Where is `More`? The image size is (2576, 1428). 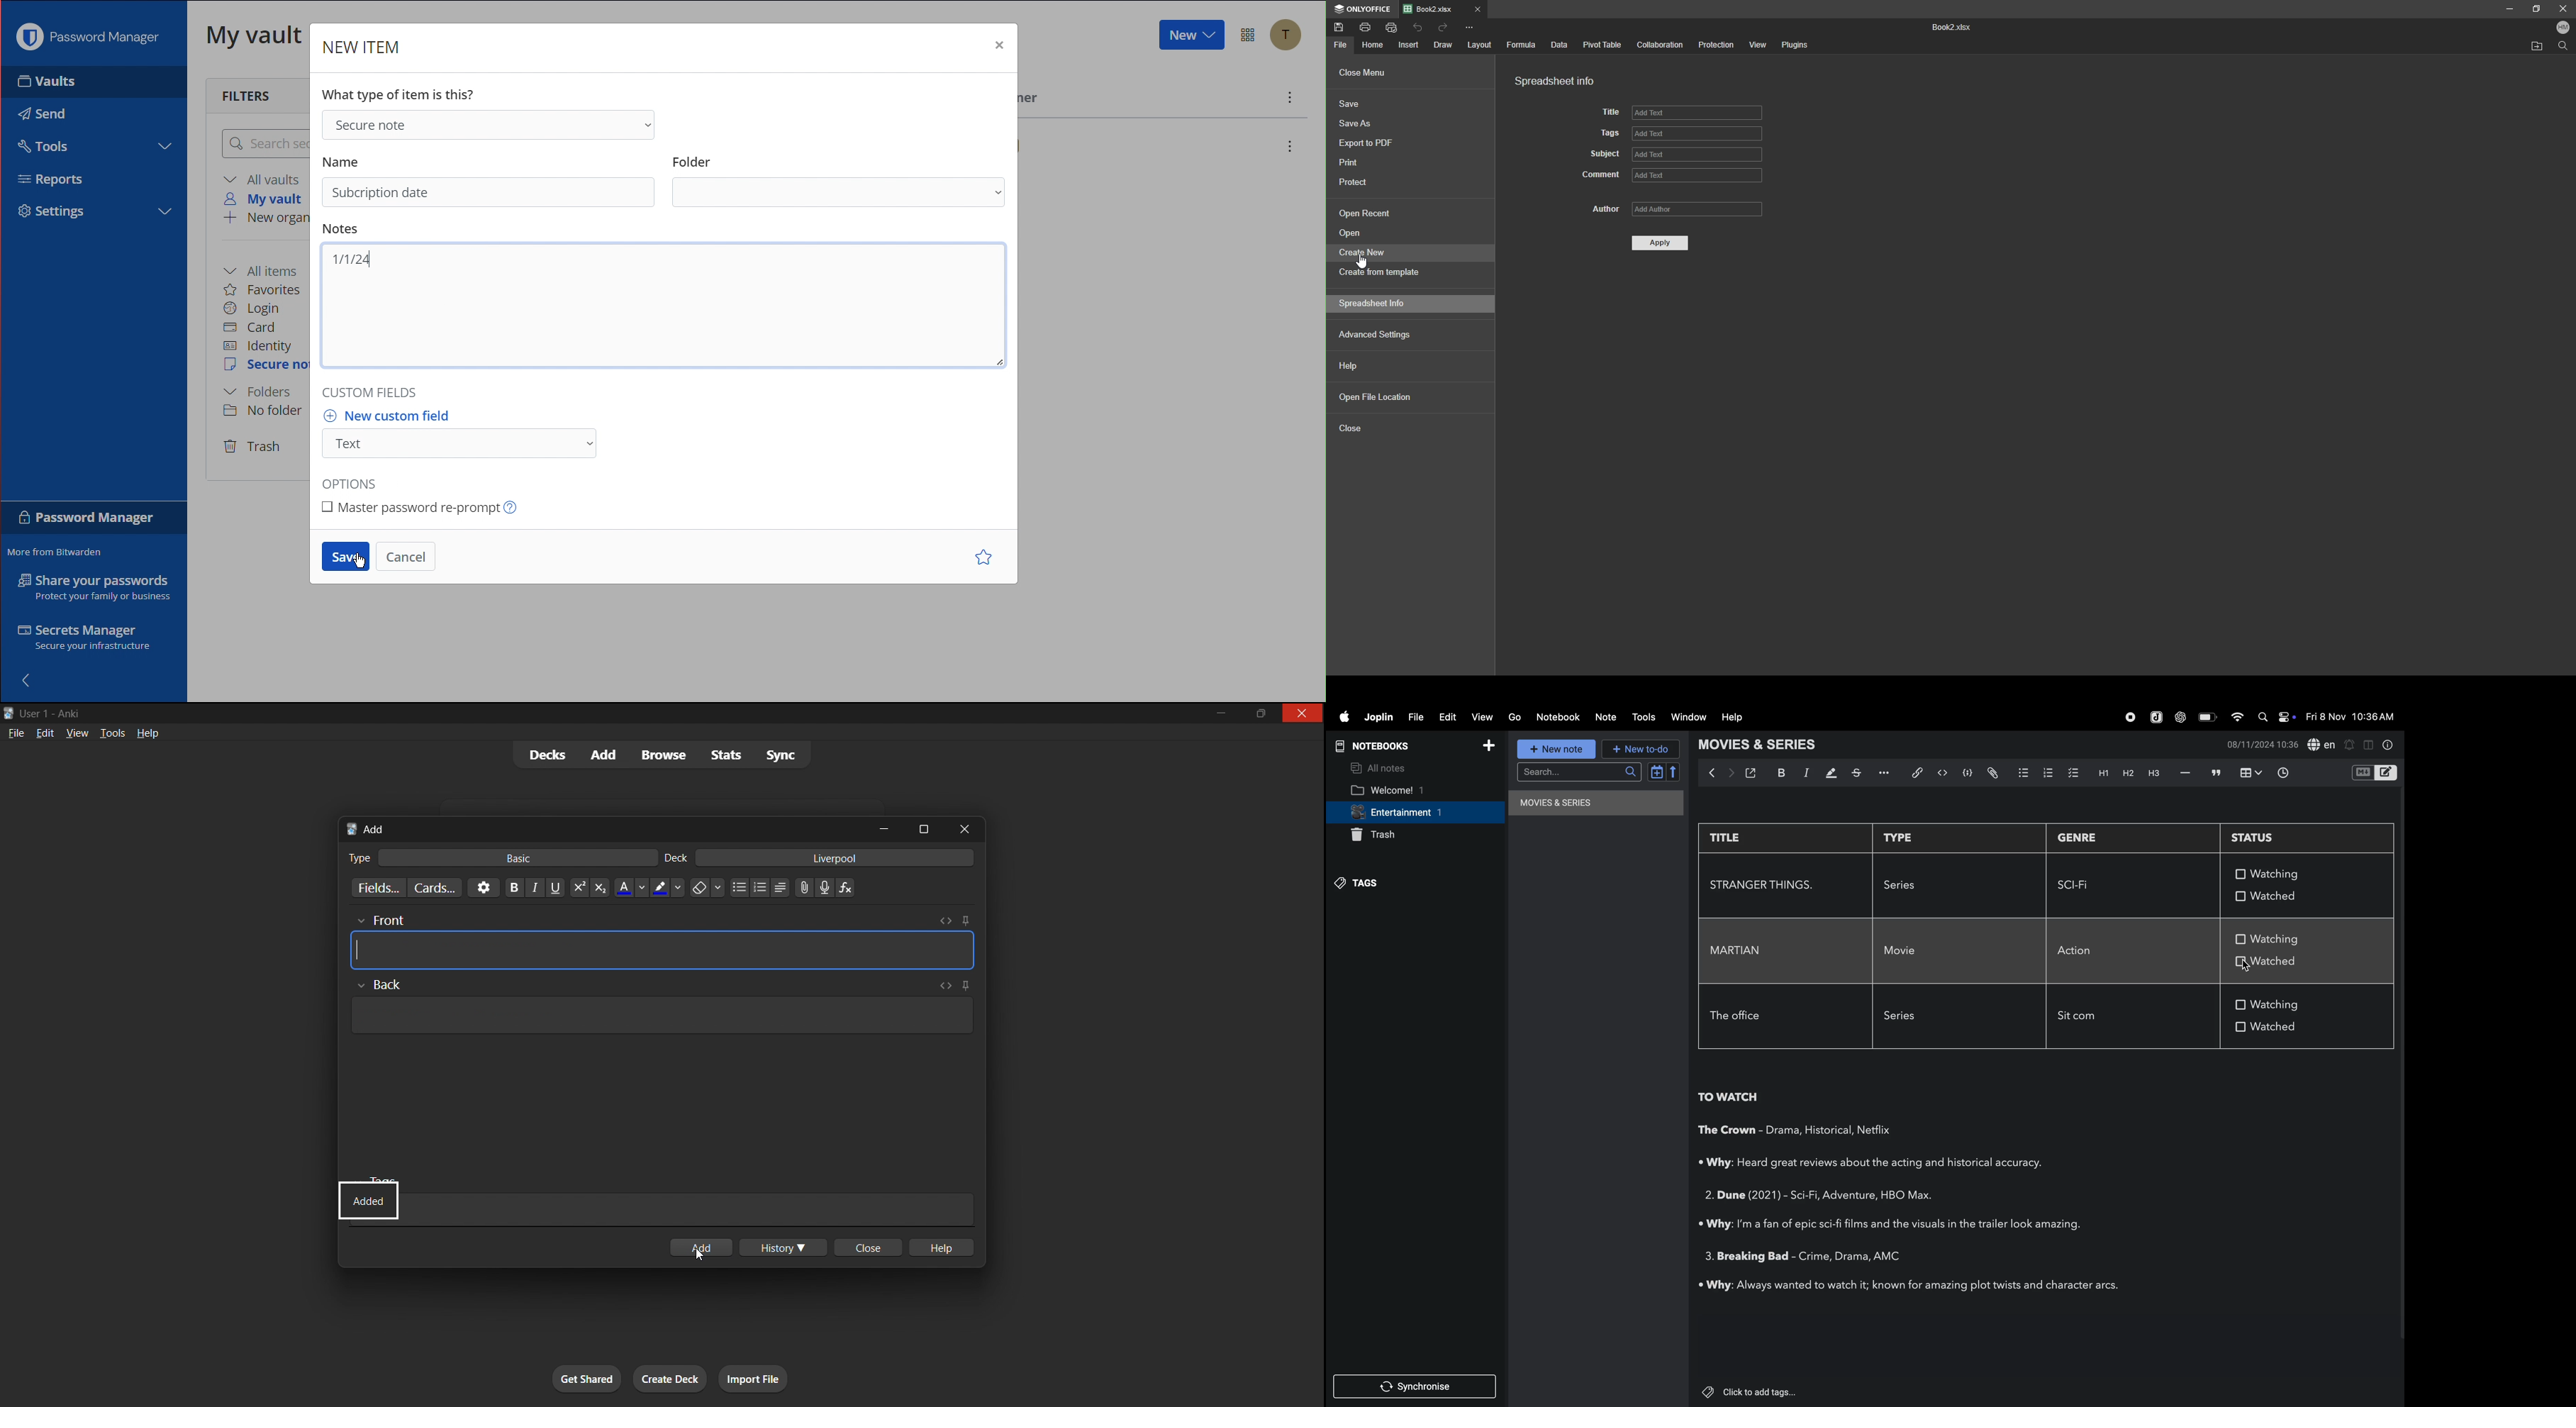 More is located at coordinates (1290, 99).